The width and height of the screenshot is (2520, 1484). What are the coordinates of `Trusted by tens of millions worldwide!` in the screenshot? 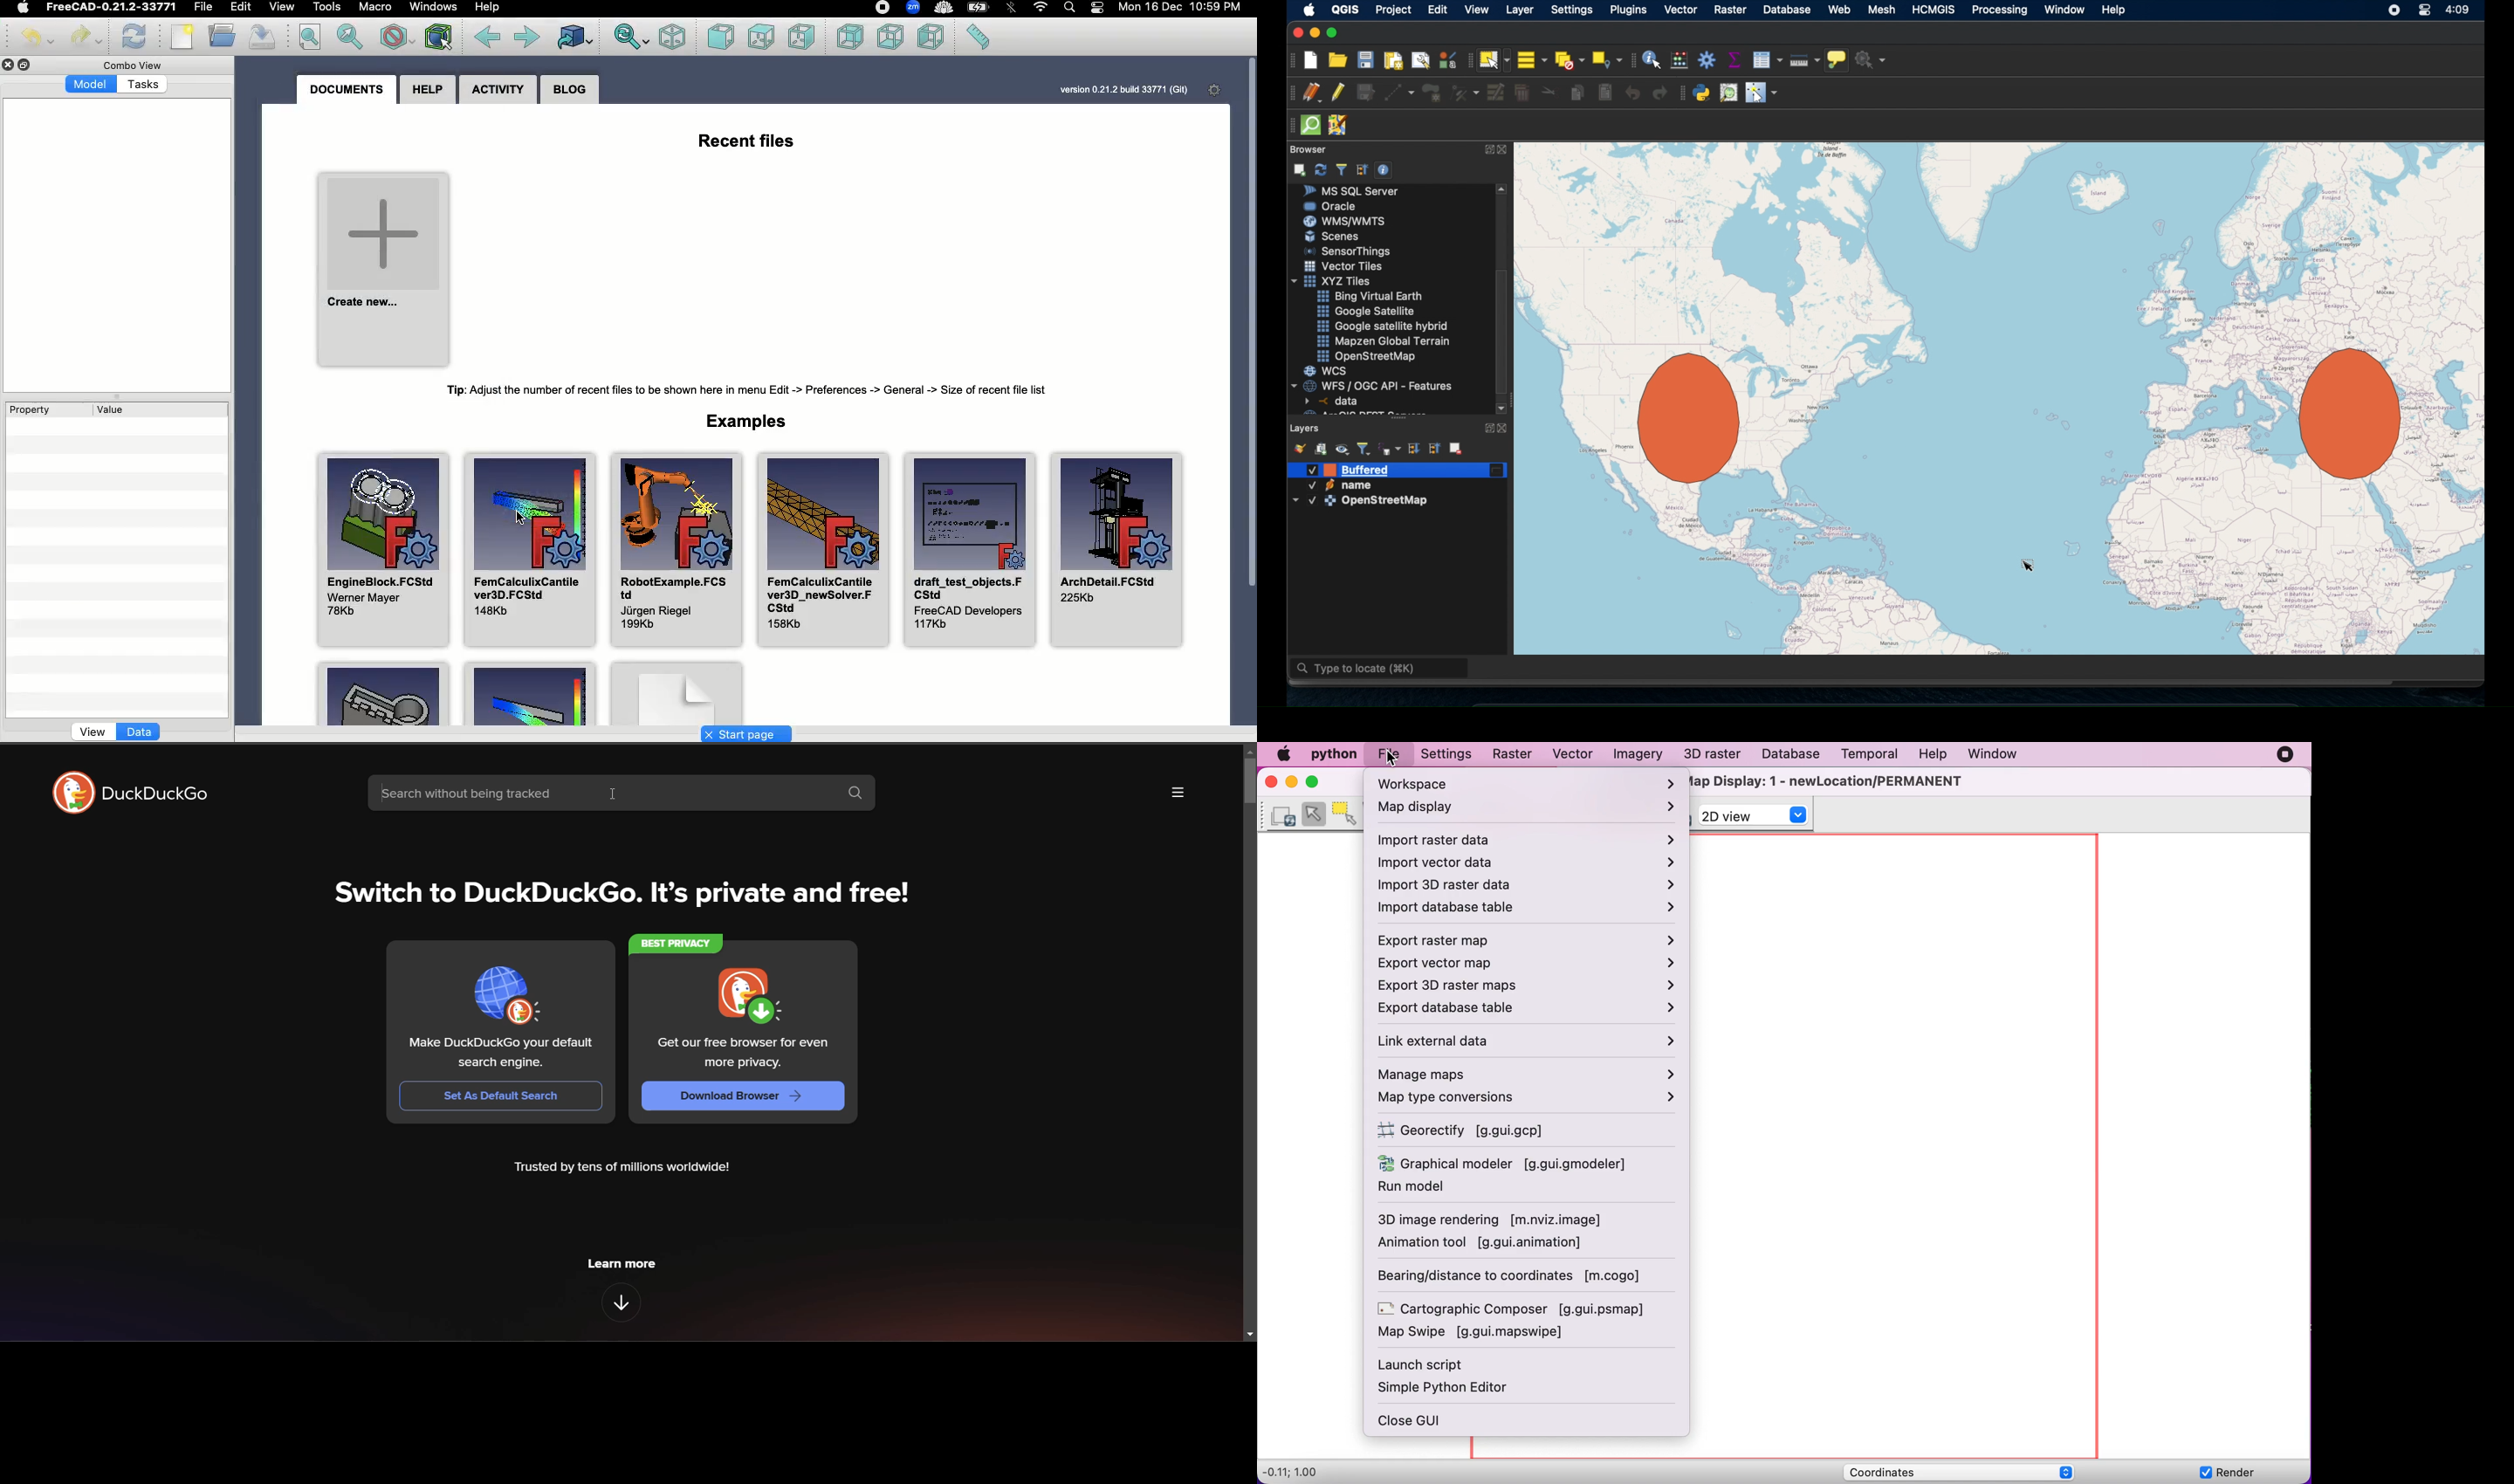 It's located at (630, 1170).